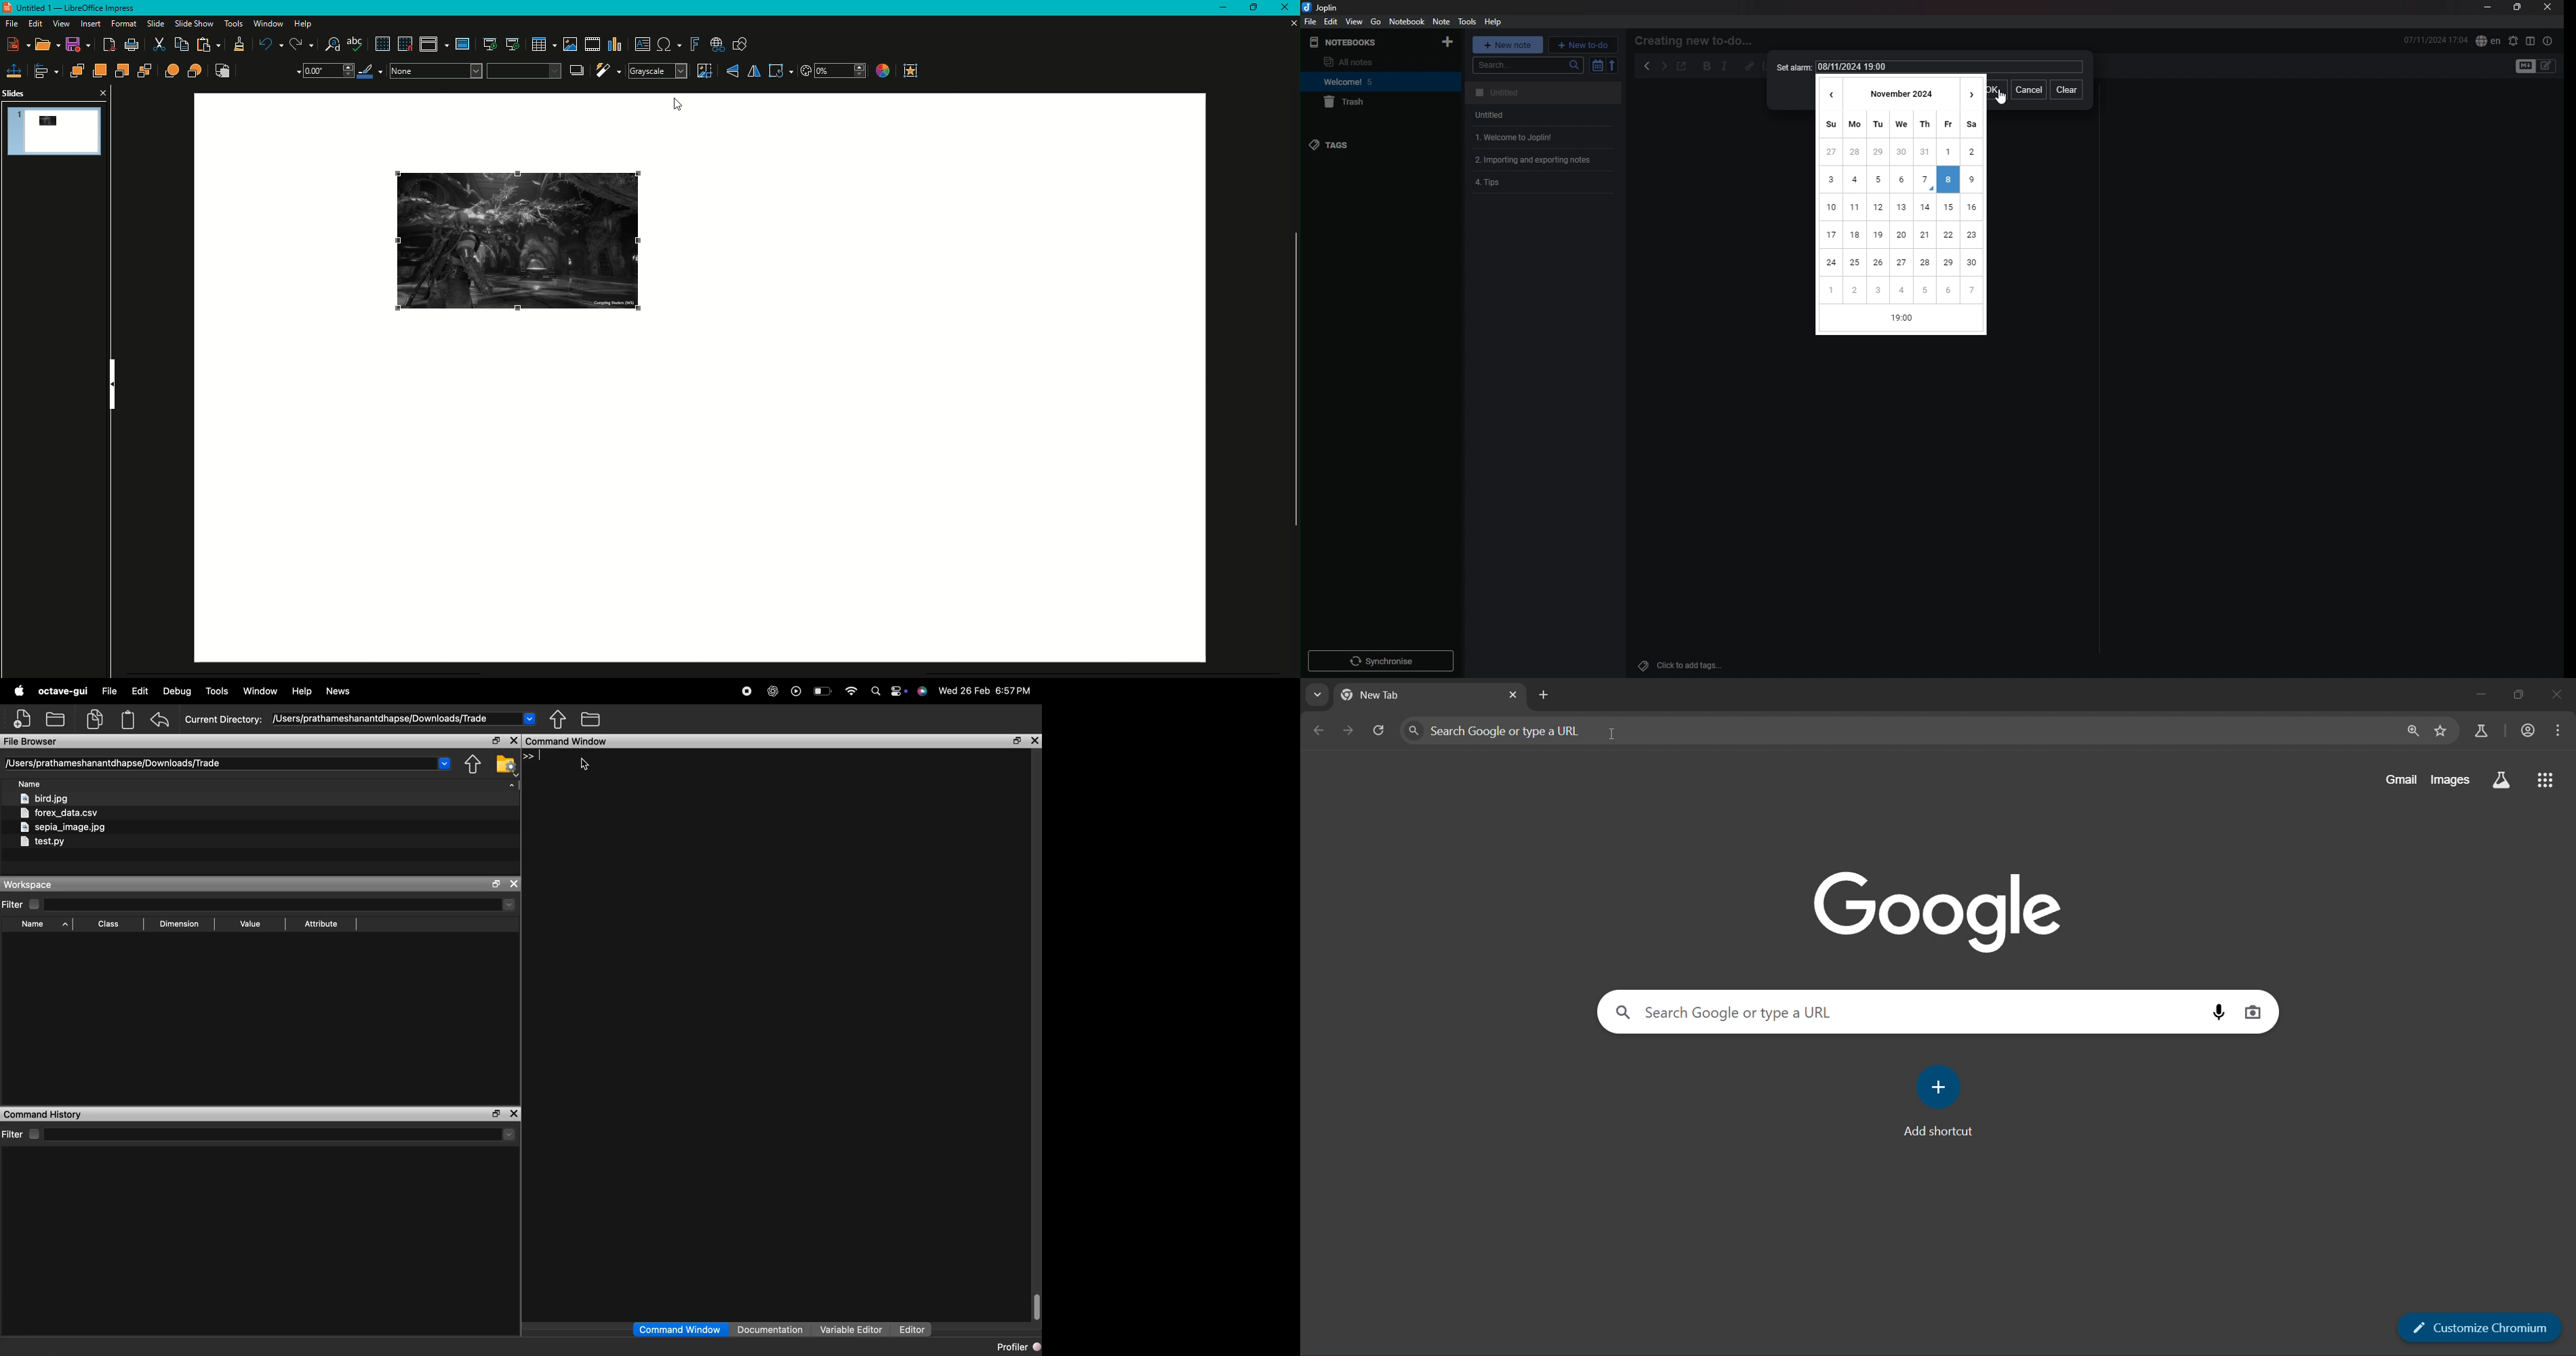 The image size is (2576, 1372). What do you see at coordinates (20, 44) in the screenshot?
I see `New` at bounding box center [20, 44].